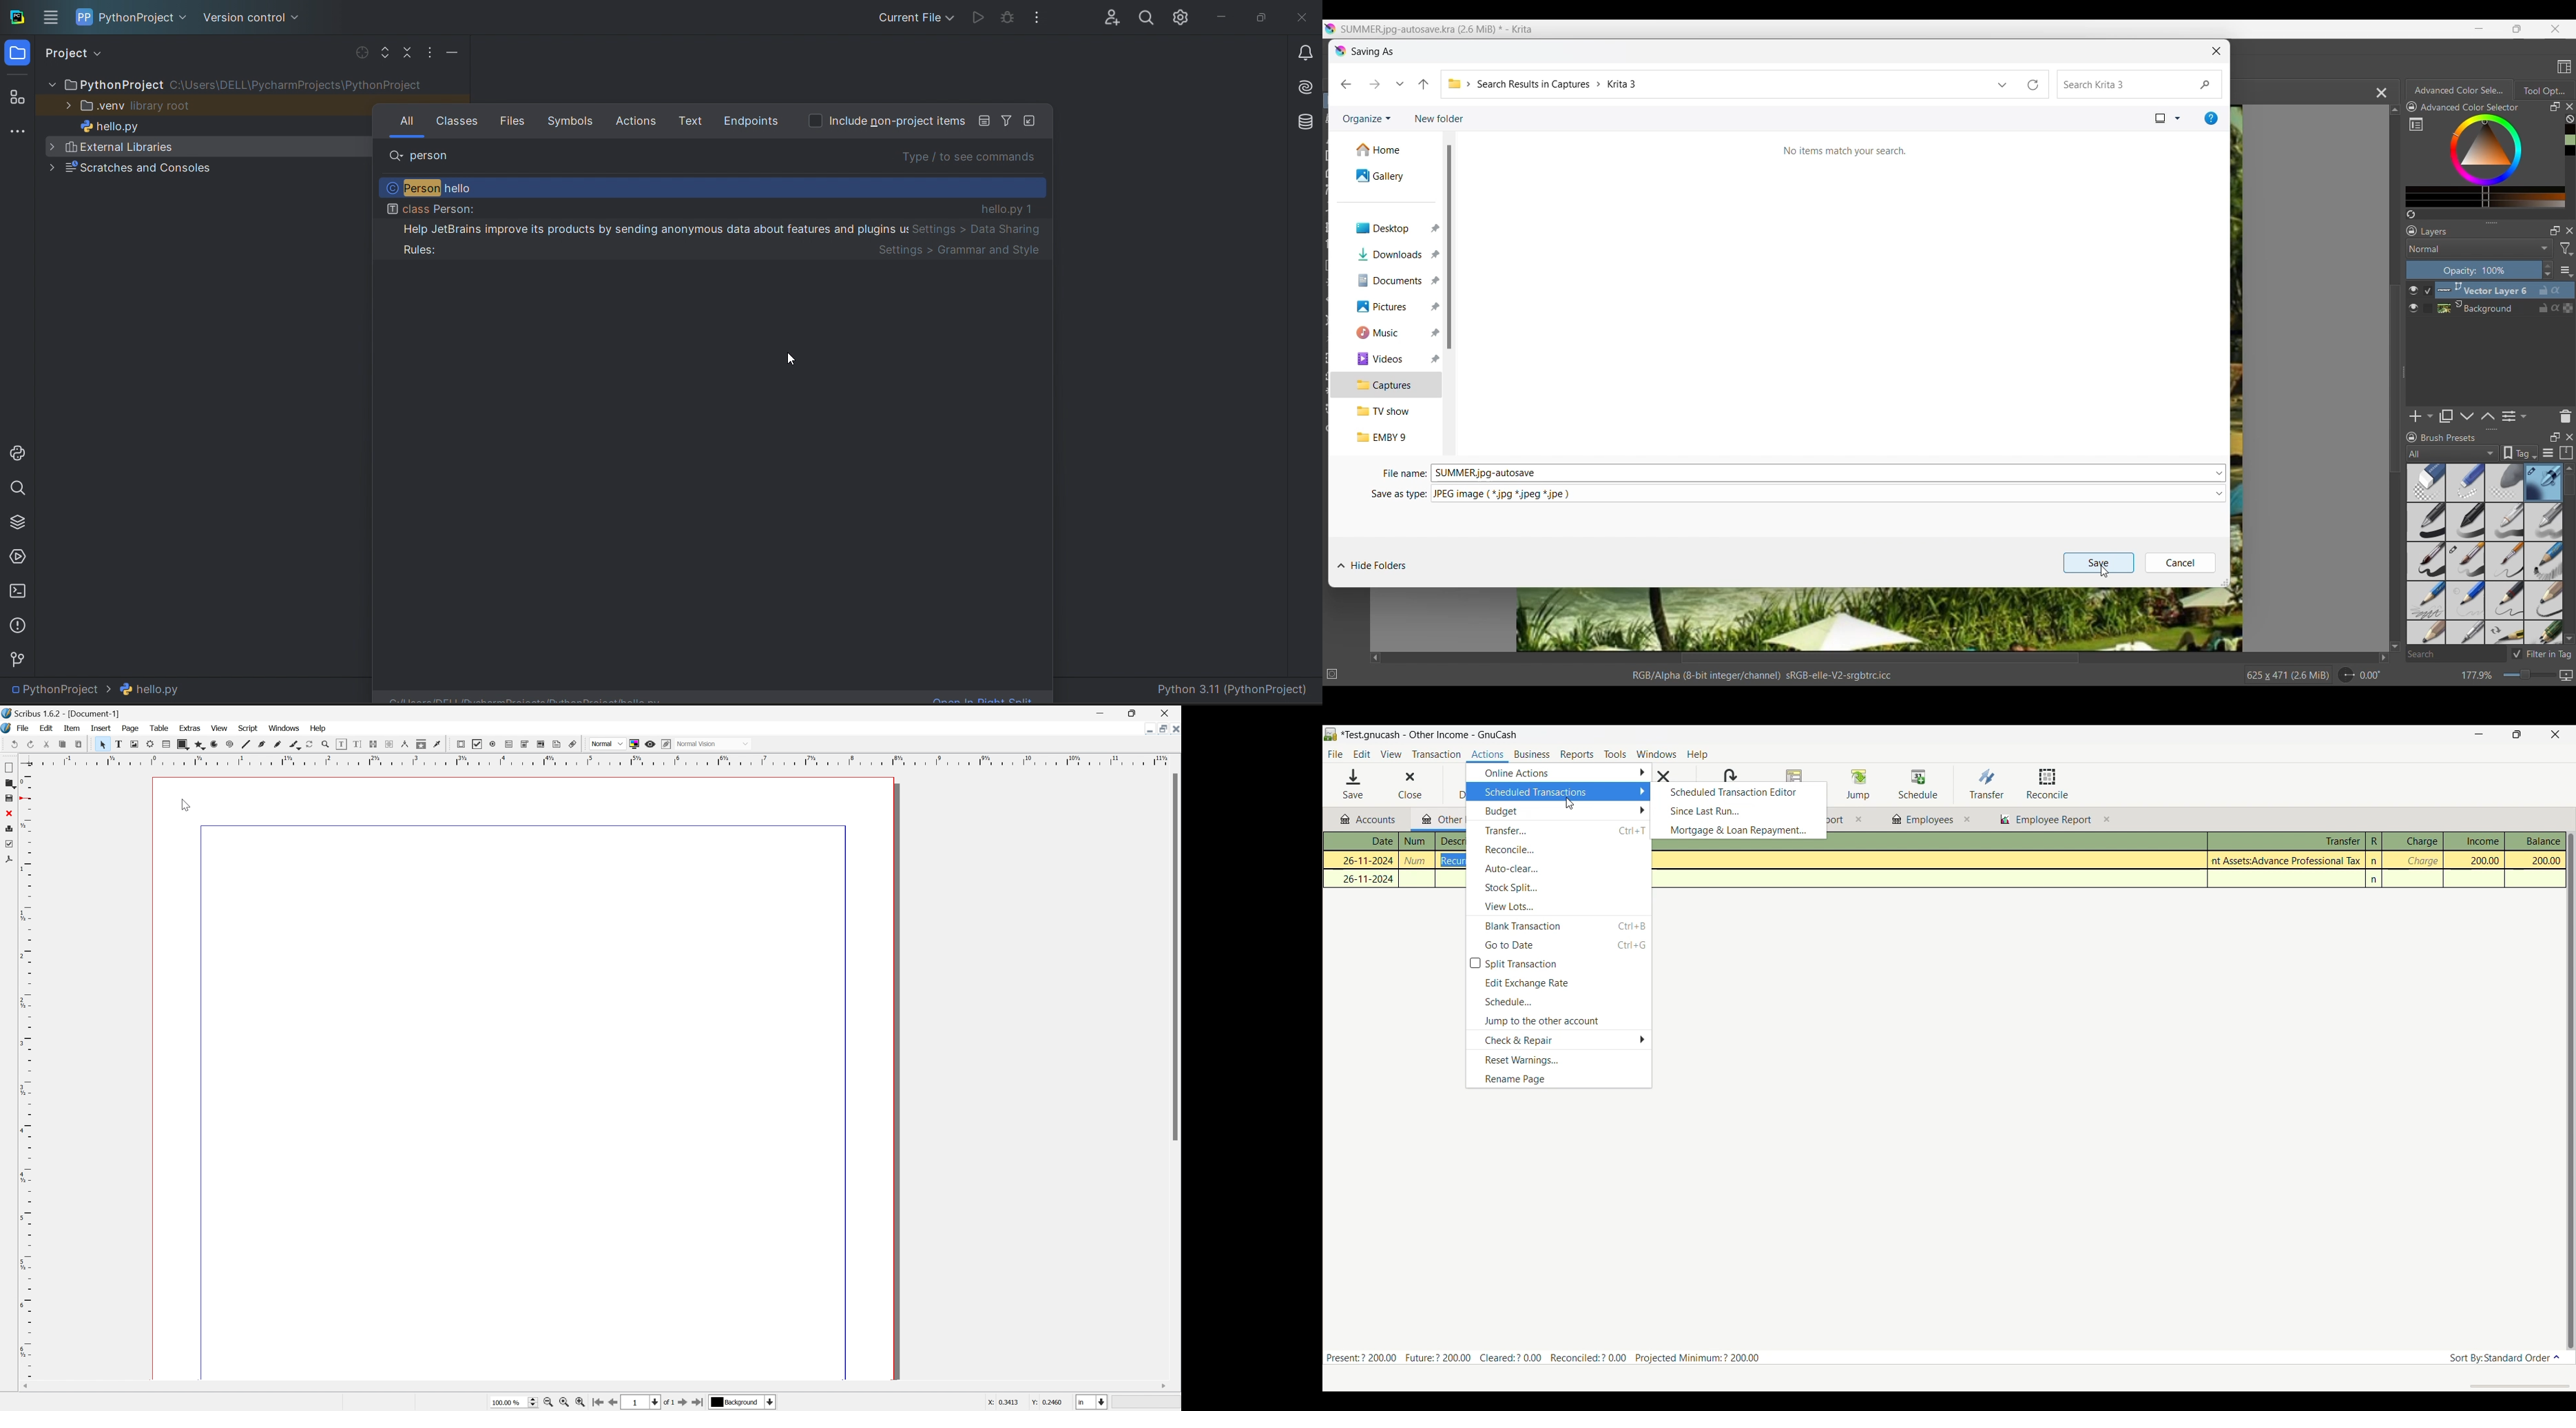  Describe the element at coordinates (2412, 107) in the screenshot. I see `Lock color panel` at that location.